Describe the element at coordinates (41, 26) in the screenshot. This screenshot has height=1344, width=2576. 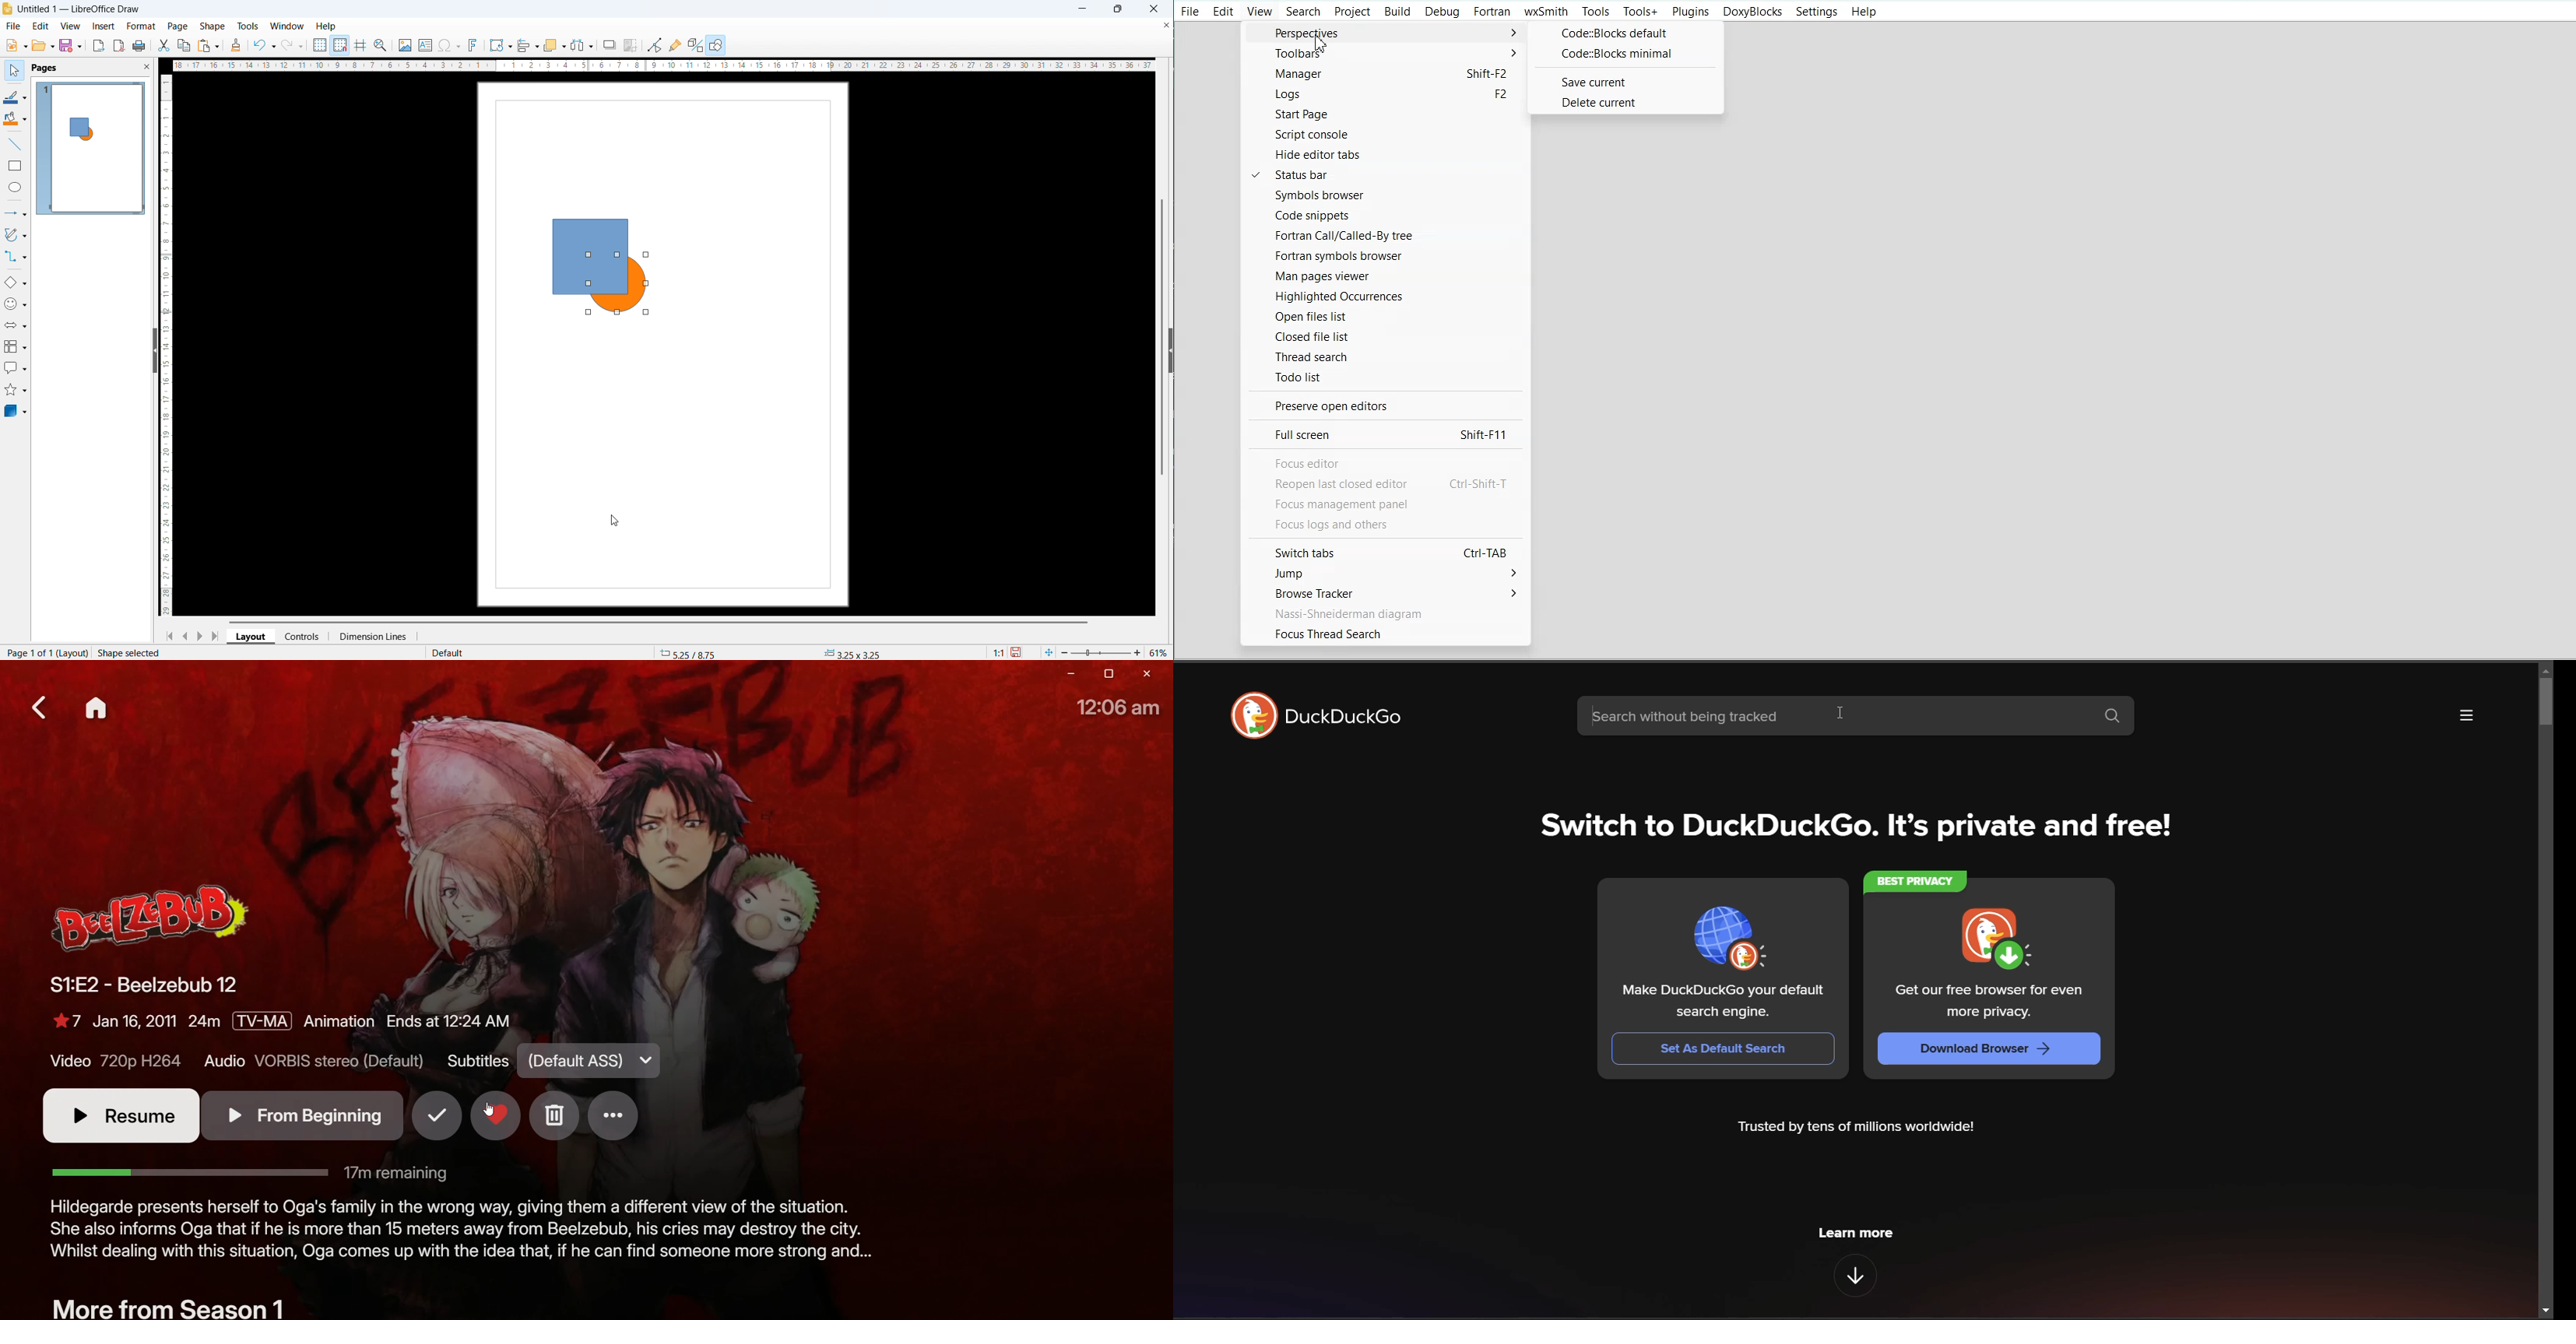
I see `Edit ` at that location.